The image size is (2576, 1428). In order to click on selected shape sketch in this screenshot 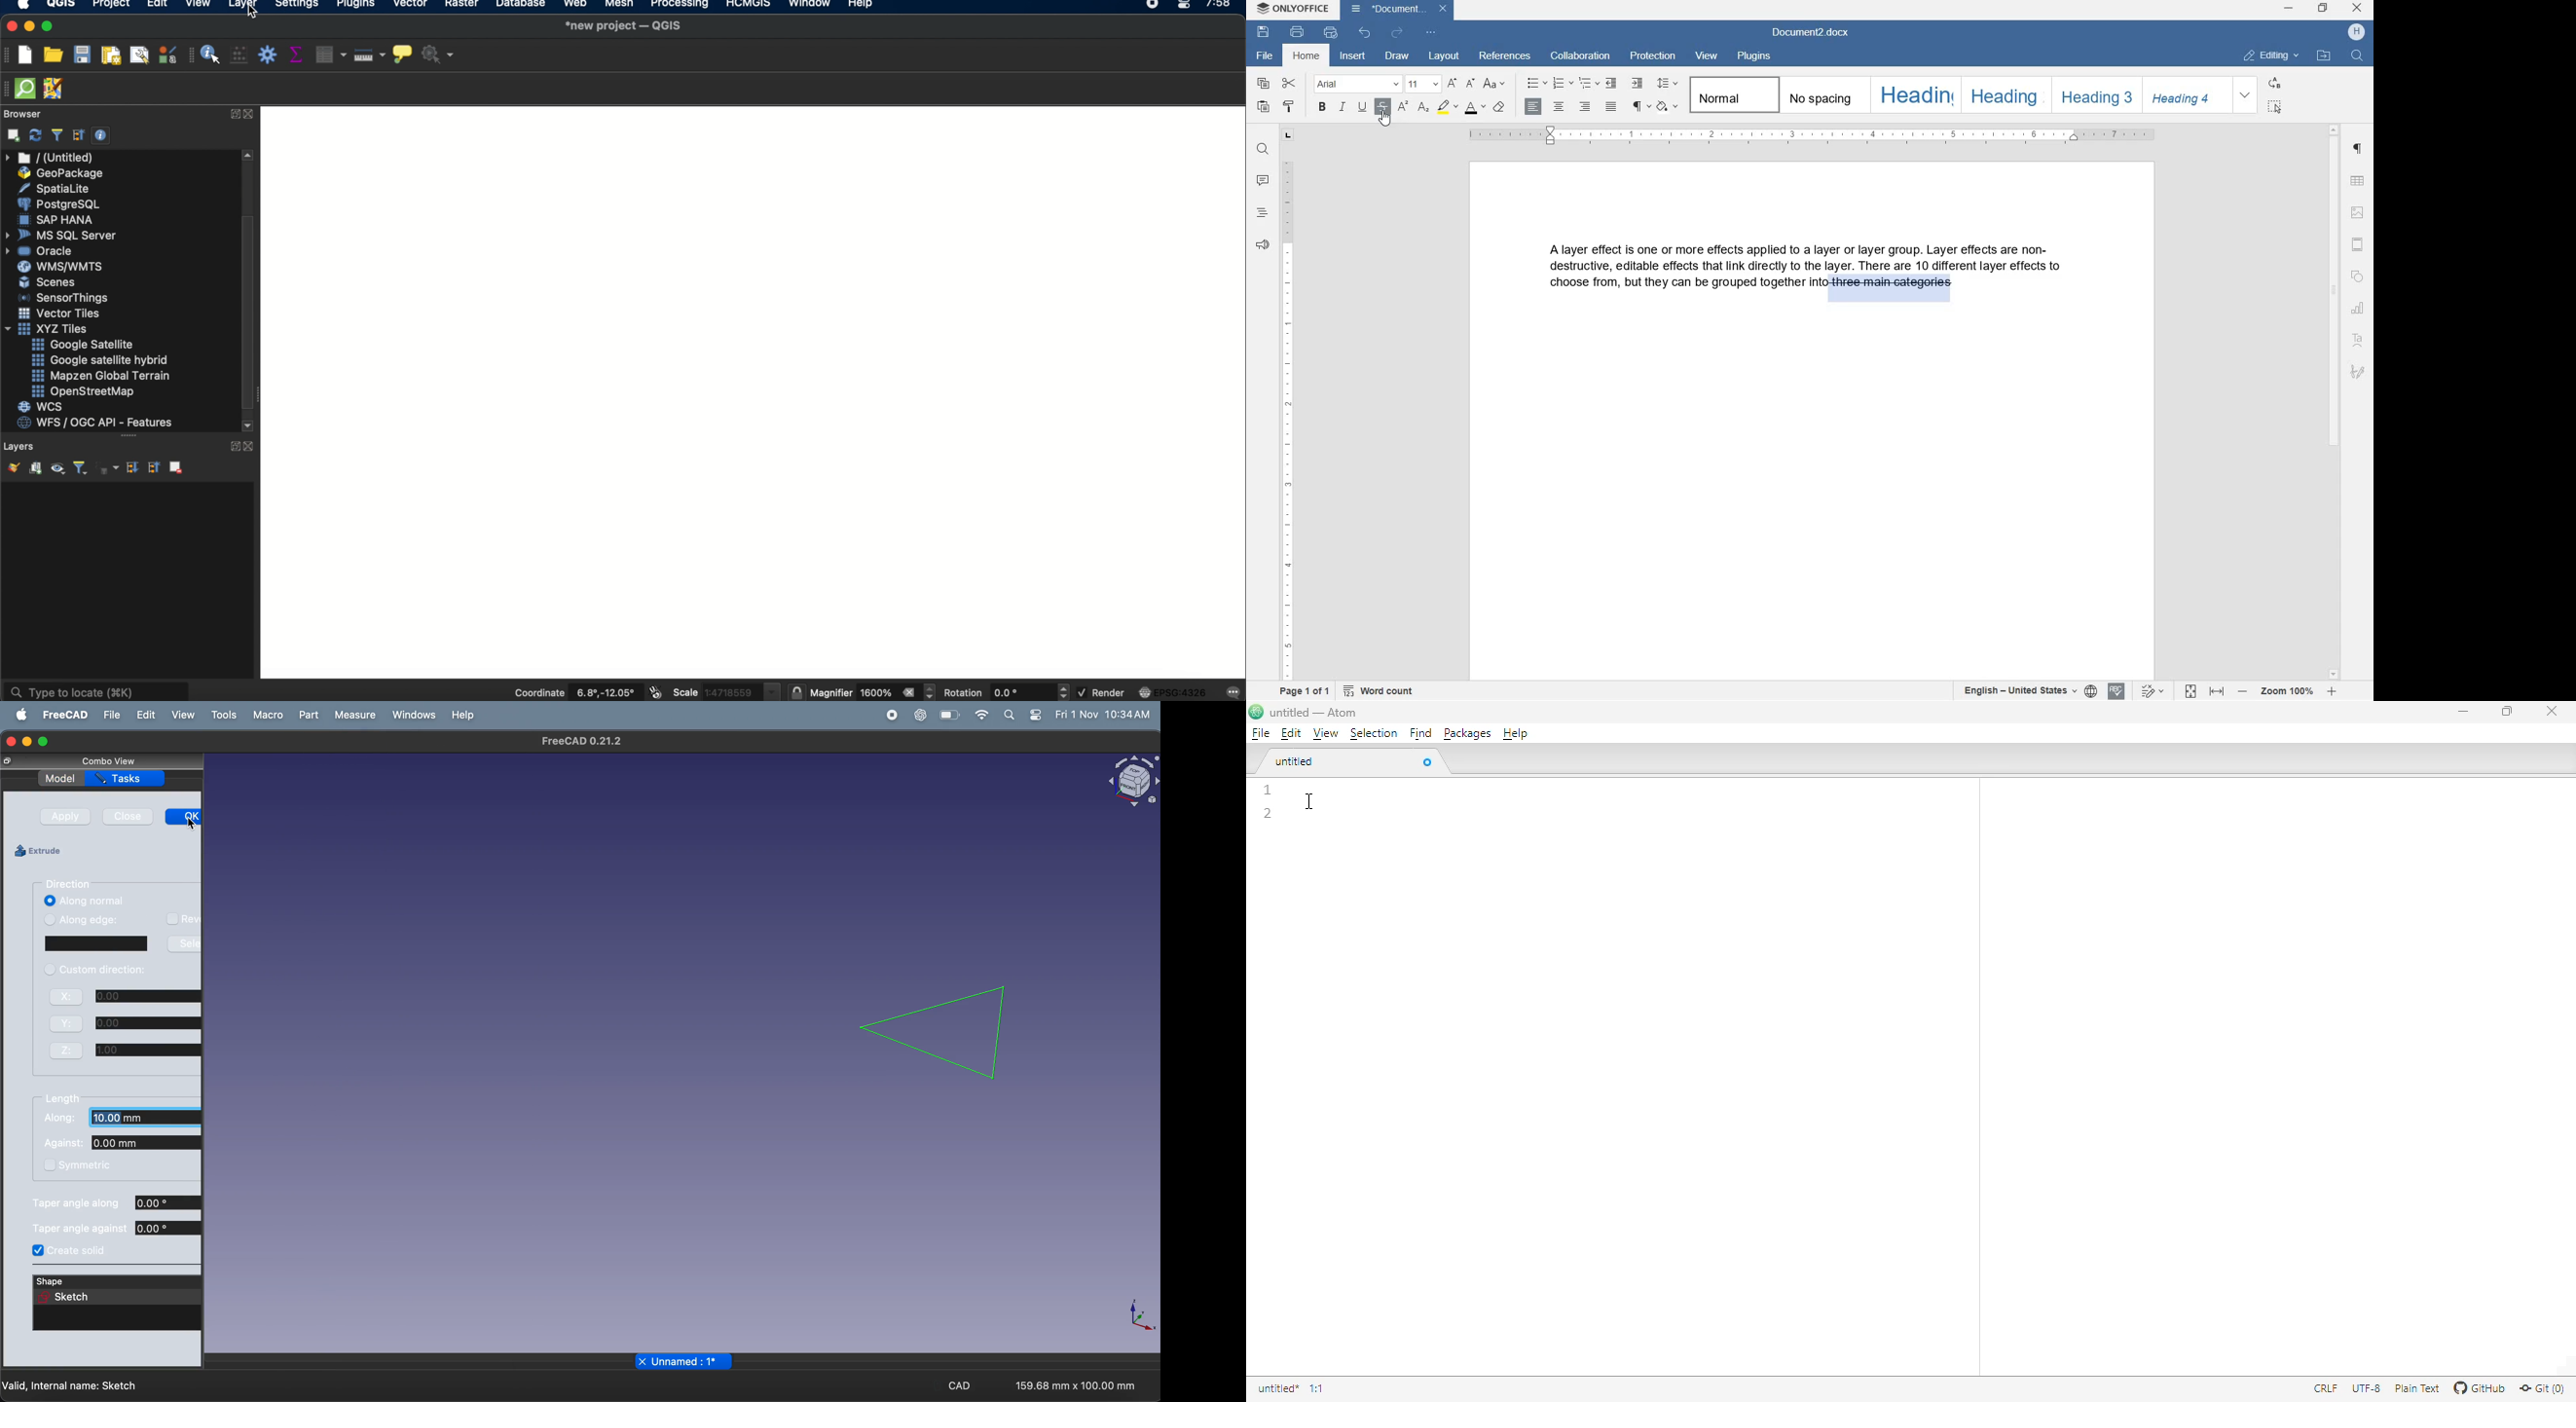, I will do `click(70, 1297)`.